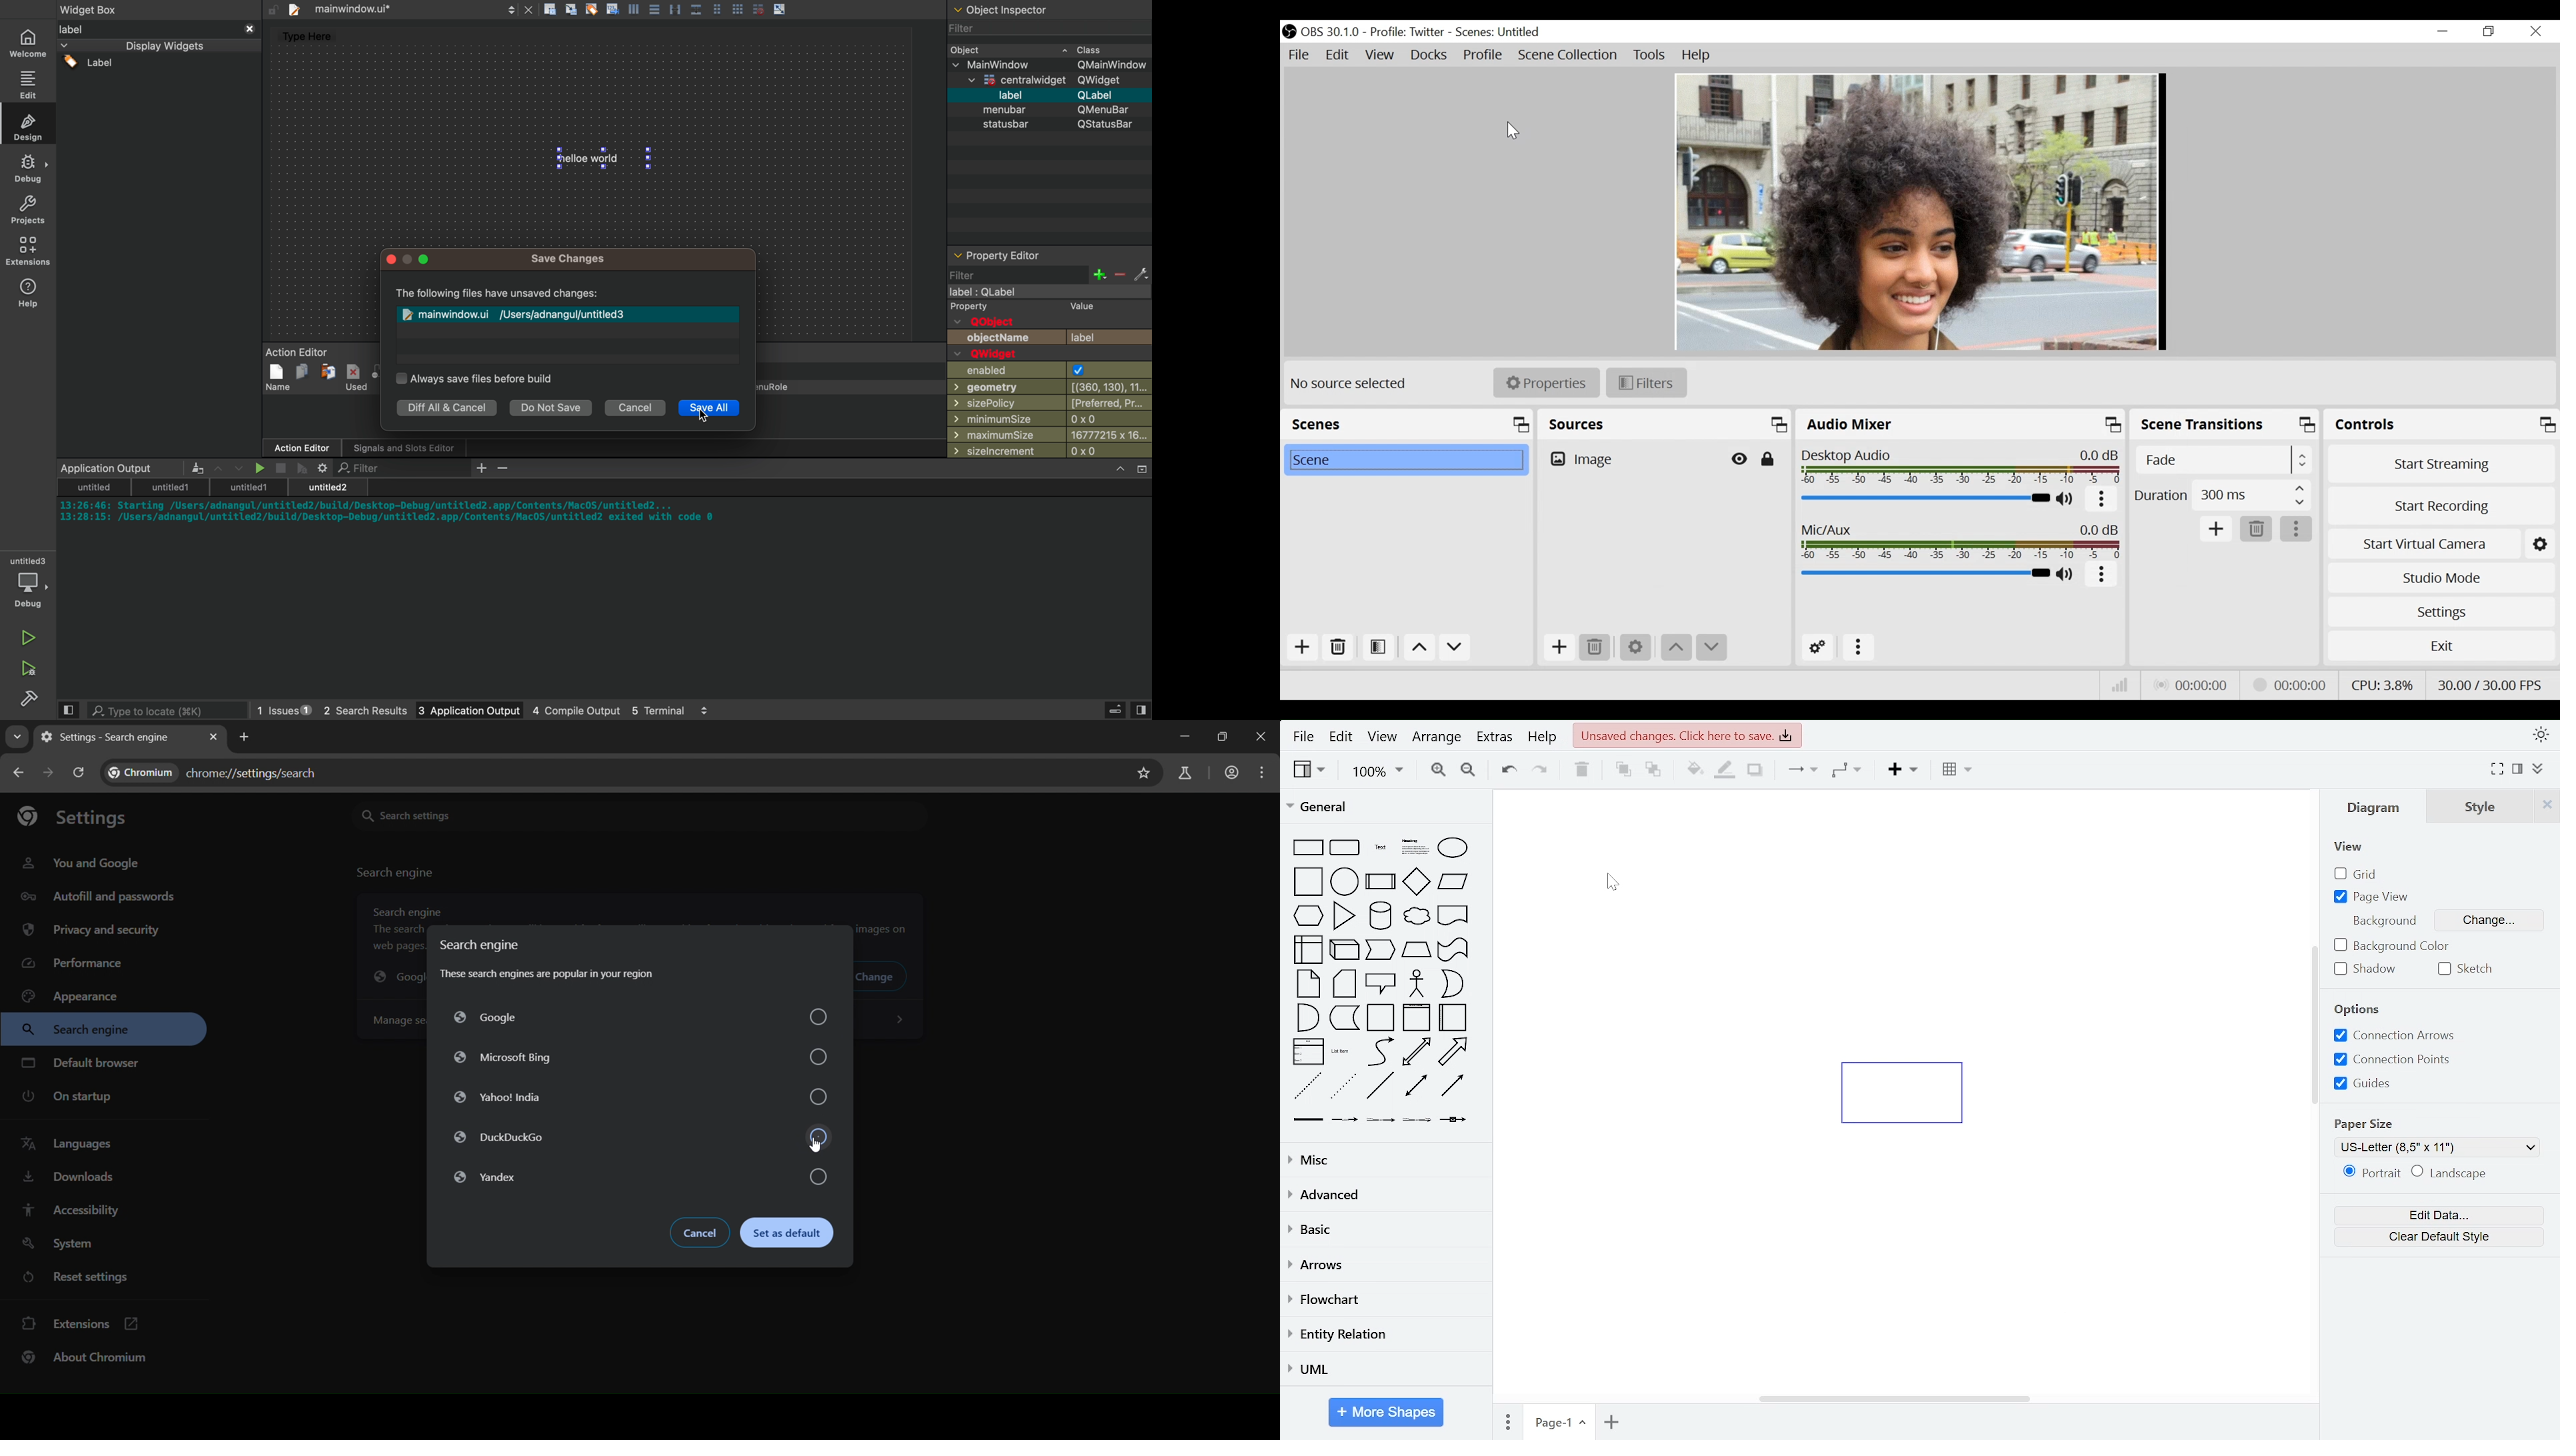 This screenshot has height=1456, width=2576. Describe the element at coordinates (1652, 771) in the screenshot. I see `to back` at that location.